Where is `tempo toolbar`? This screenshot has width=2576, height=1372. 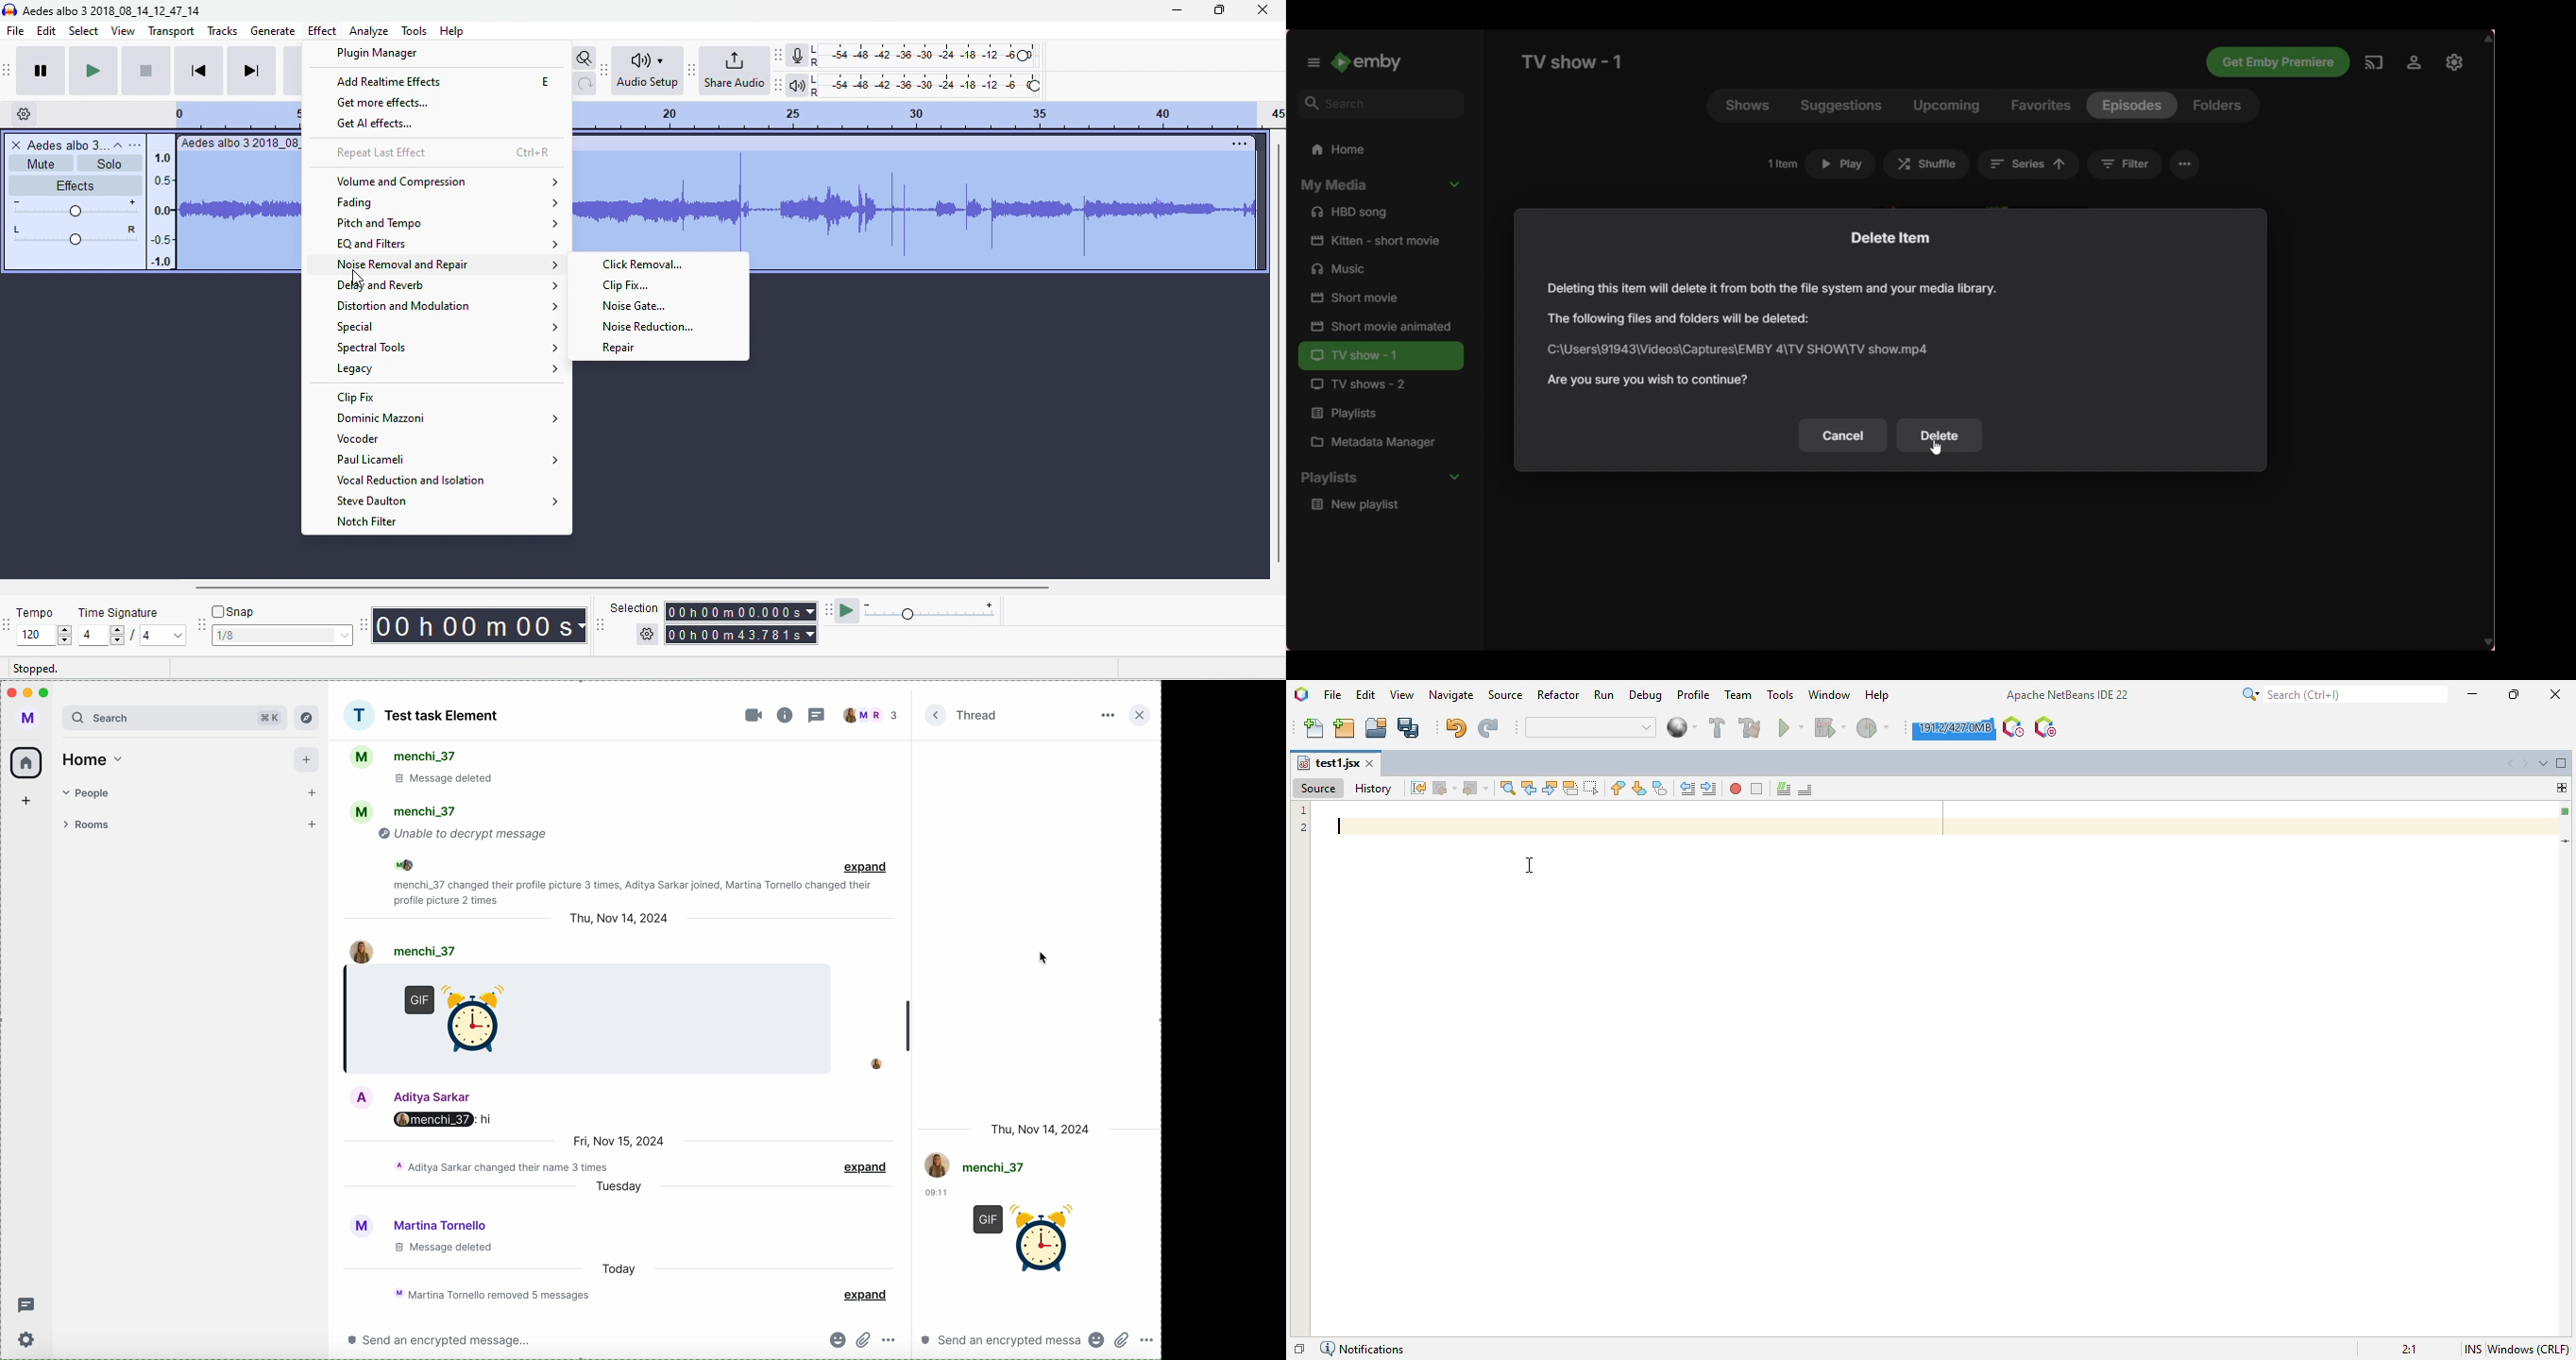 tempo toolbar is located at coordinates (8, 623).